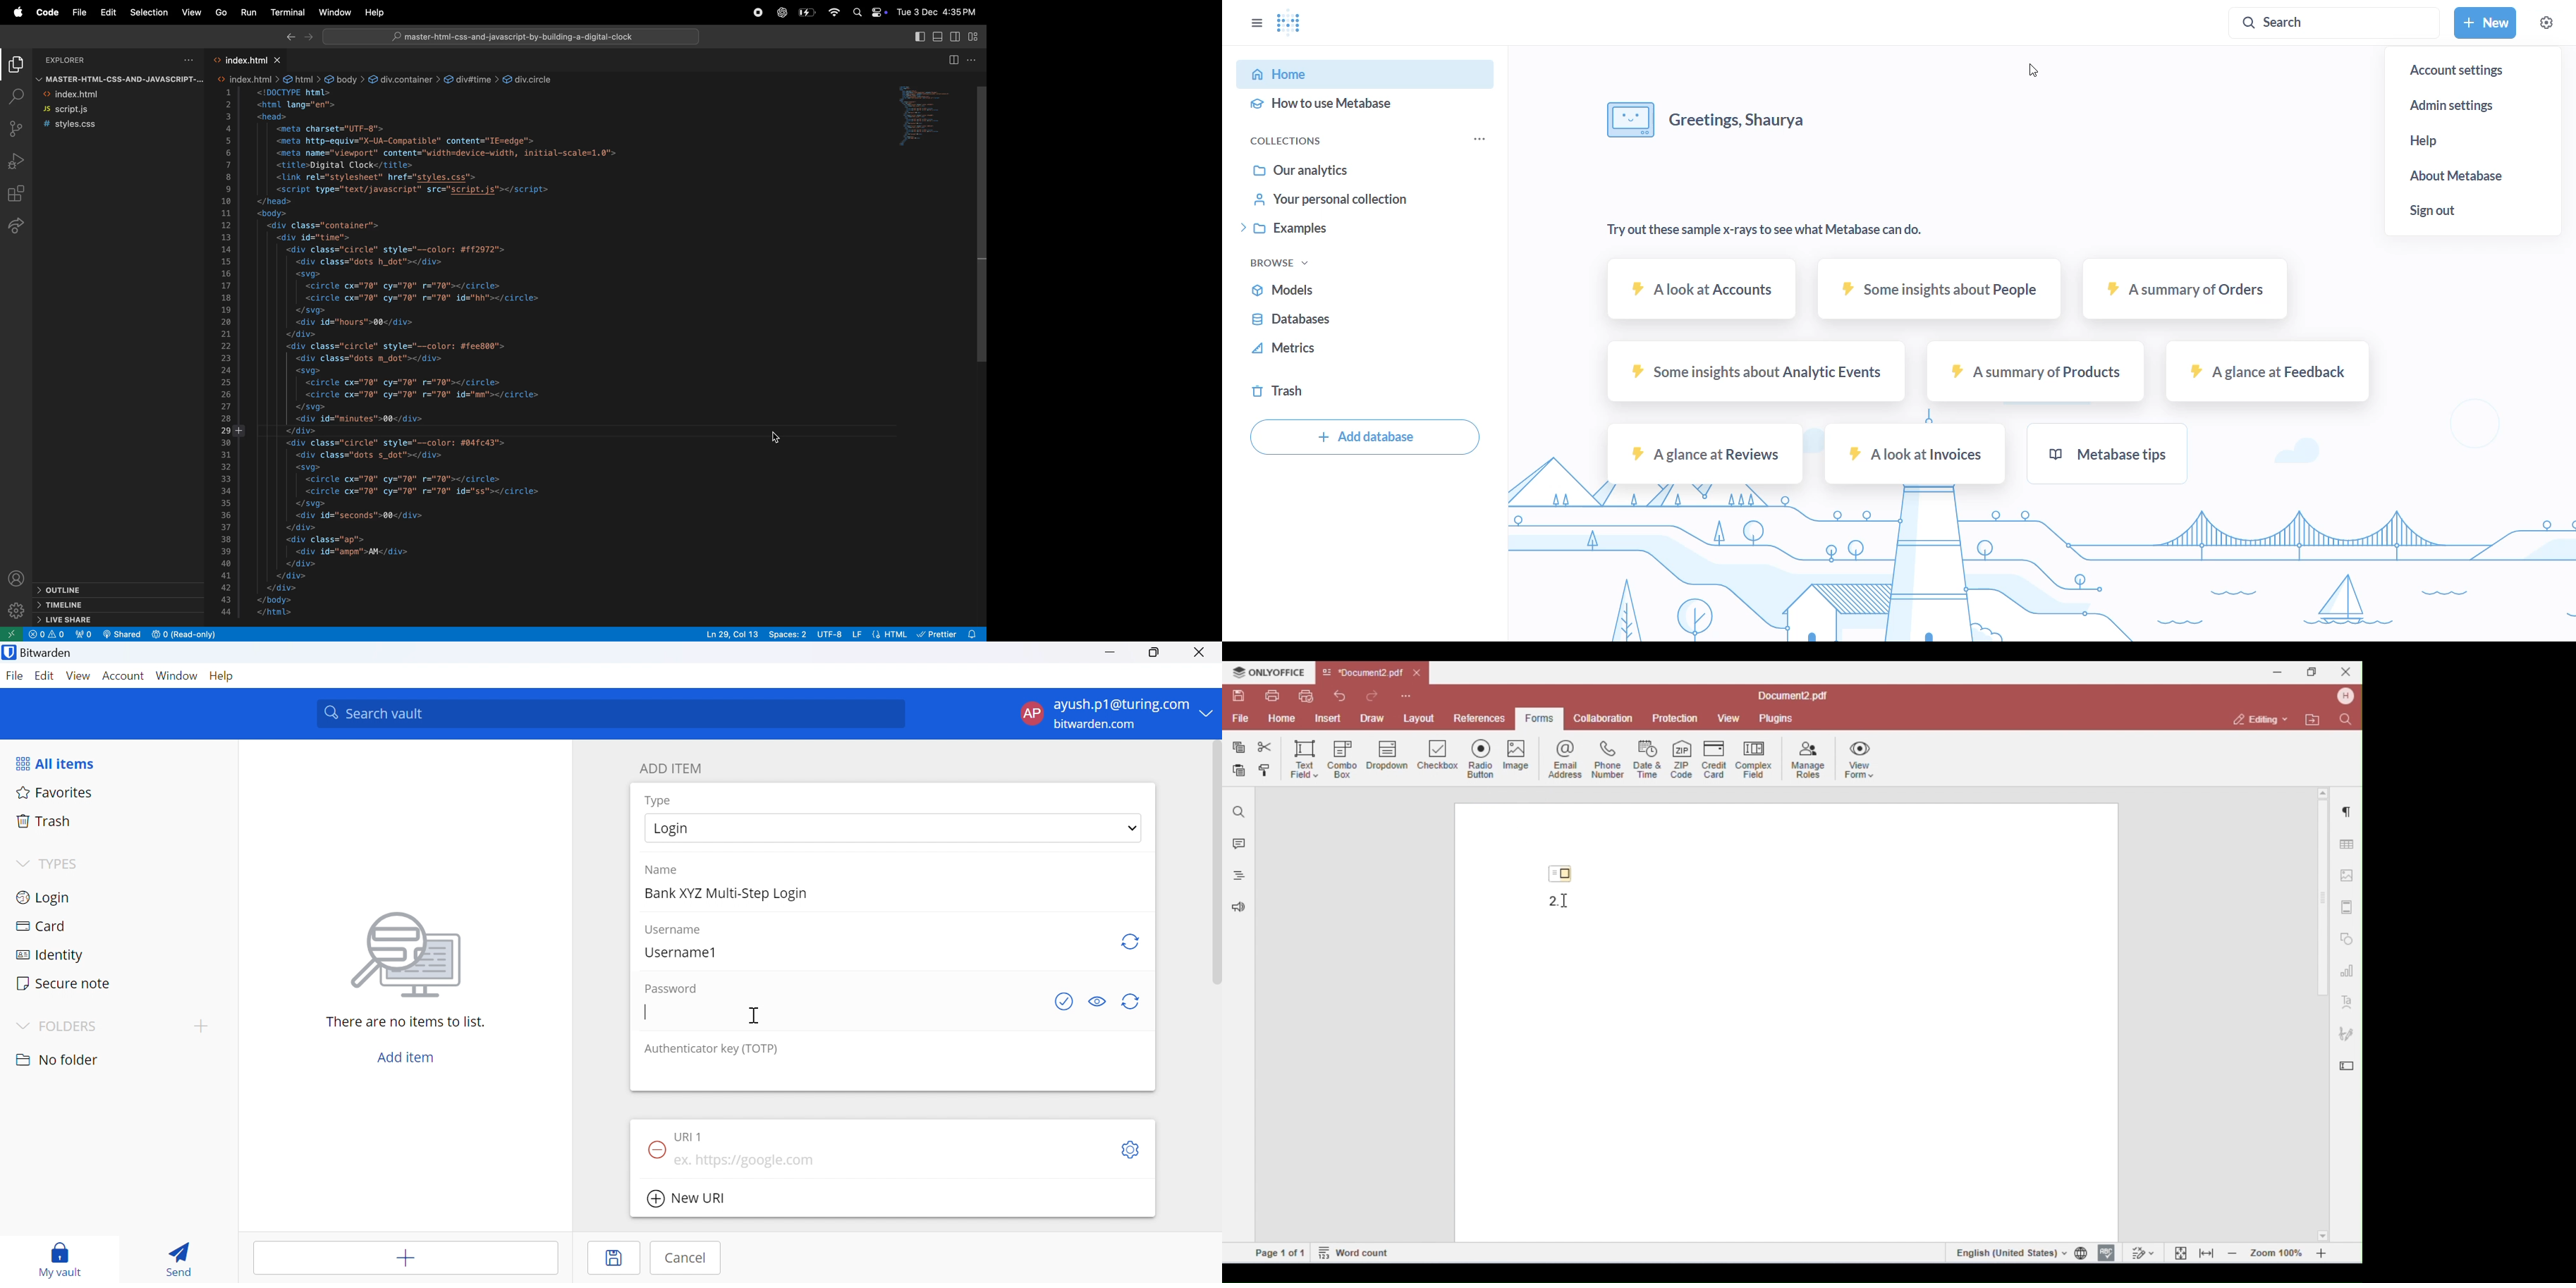 This screenshot has height=1288, width=2576. I want to click on Secure note, so click(66, 985).